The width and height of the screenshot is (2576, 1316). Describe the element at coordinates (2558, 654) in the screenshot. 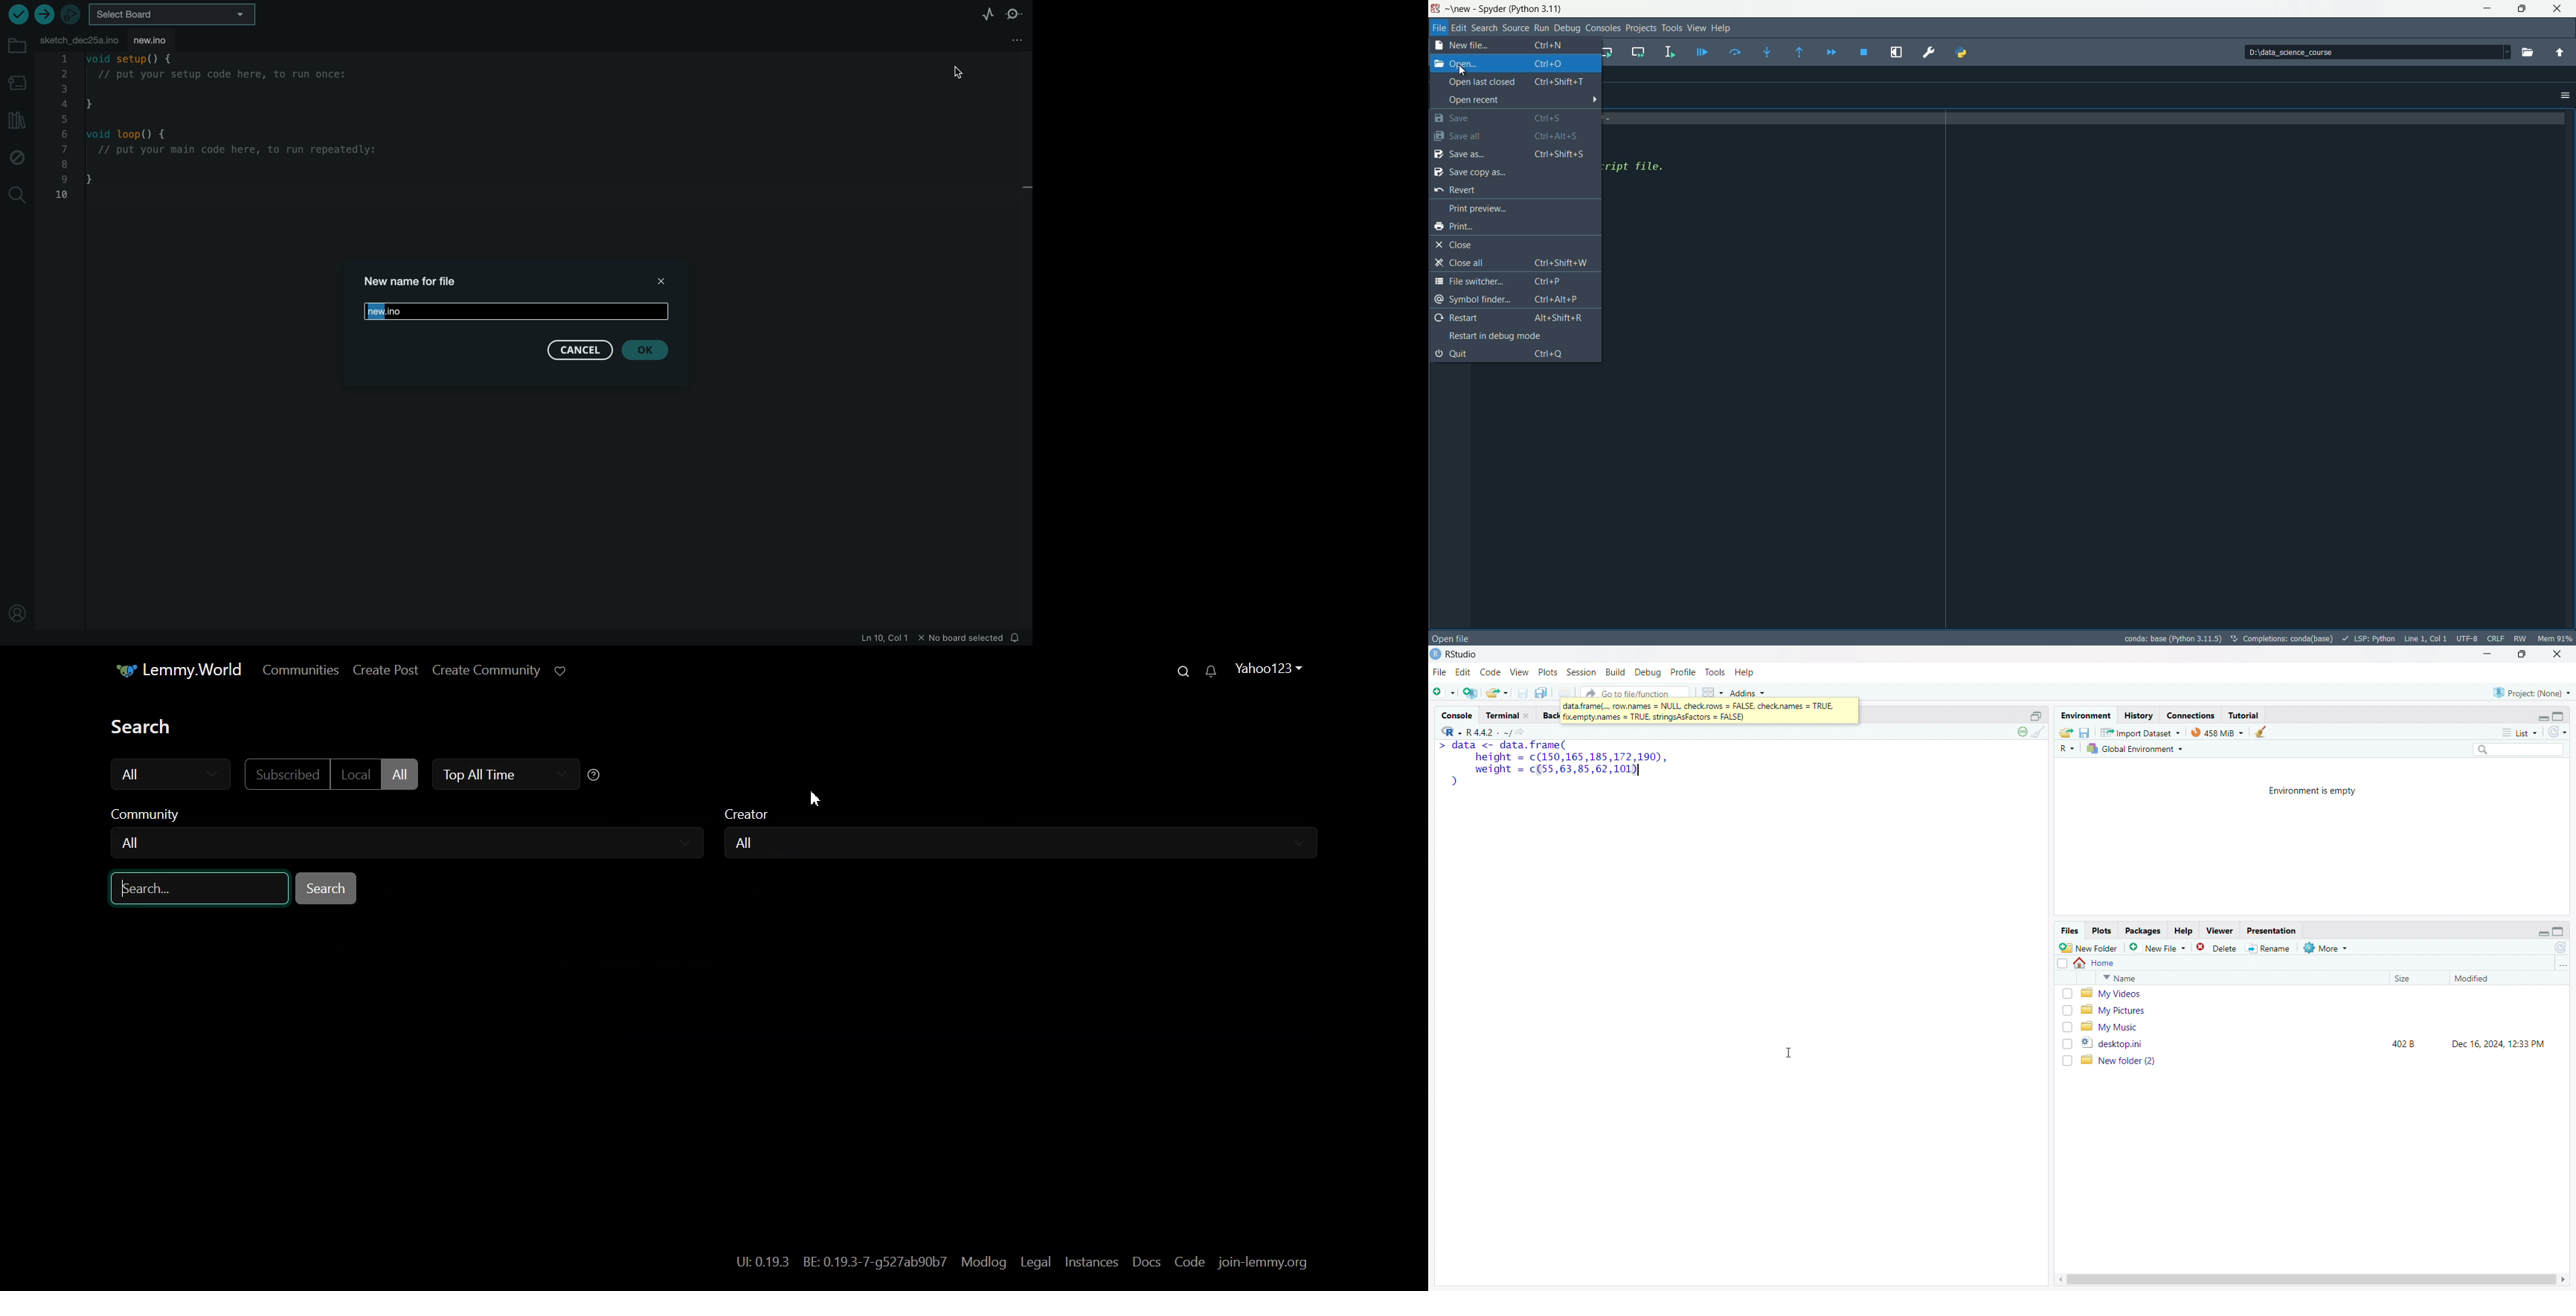

I see `close` at that location.